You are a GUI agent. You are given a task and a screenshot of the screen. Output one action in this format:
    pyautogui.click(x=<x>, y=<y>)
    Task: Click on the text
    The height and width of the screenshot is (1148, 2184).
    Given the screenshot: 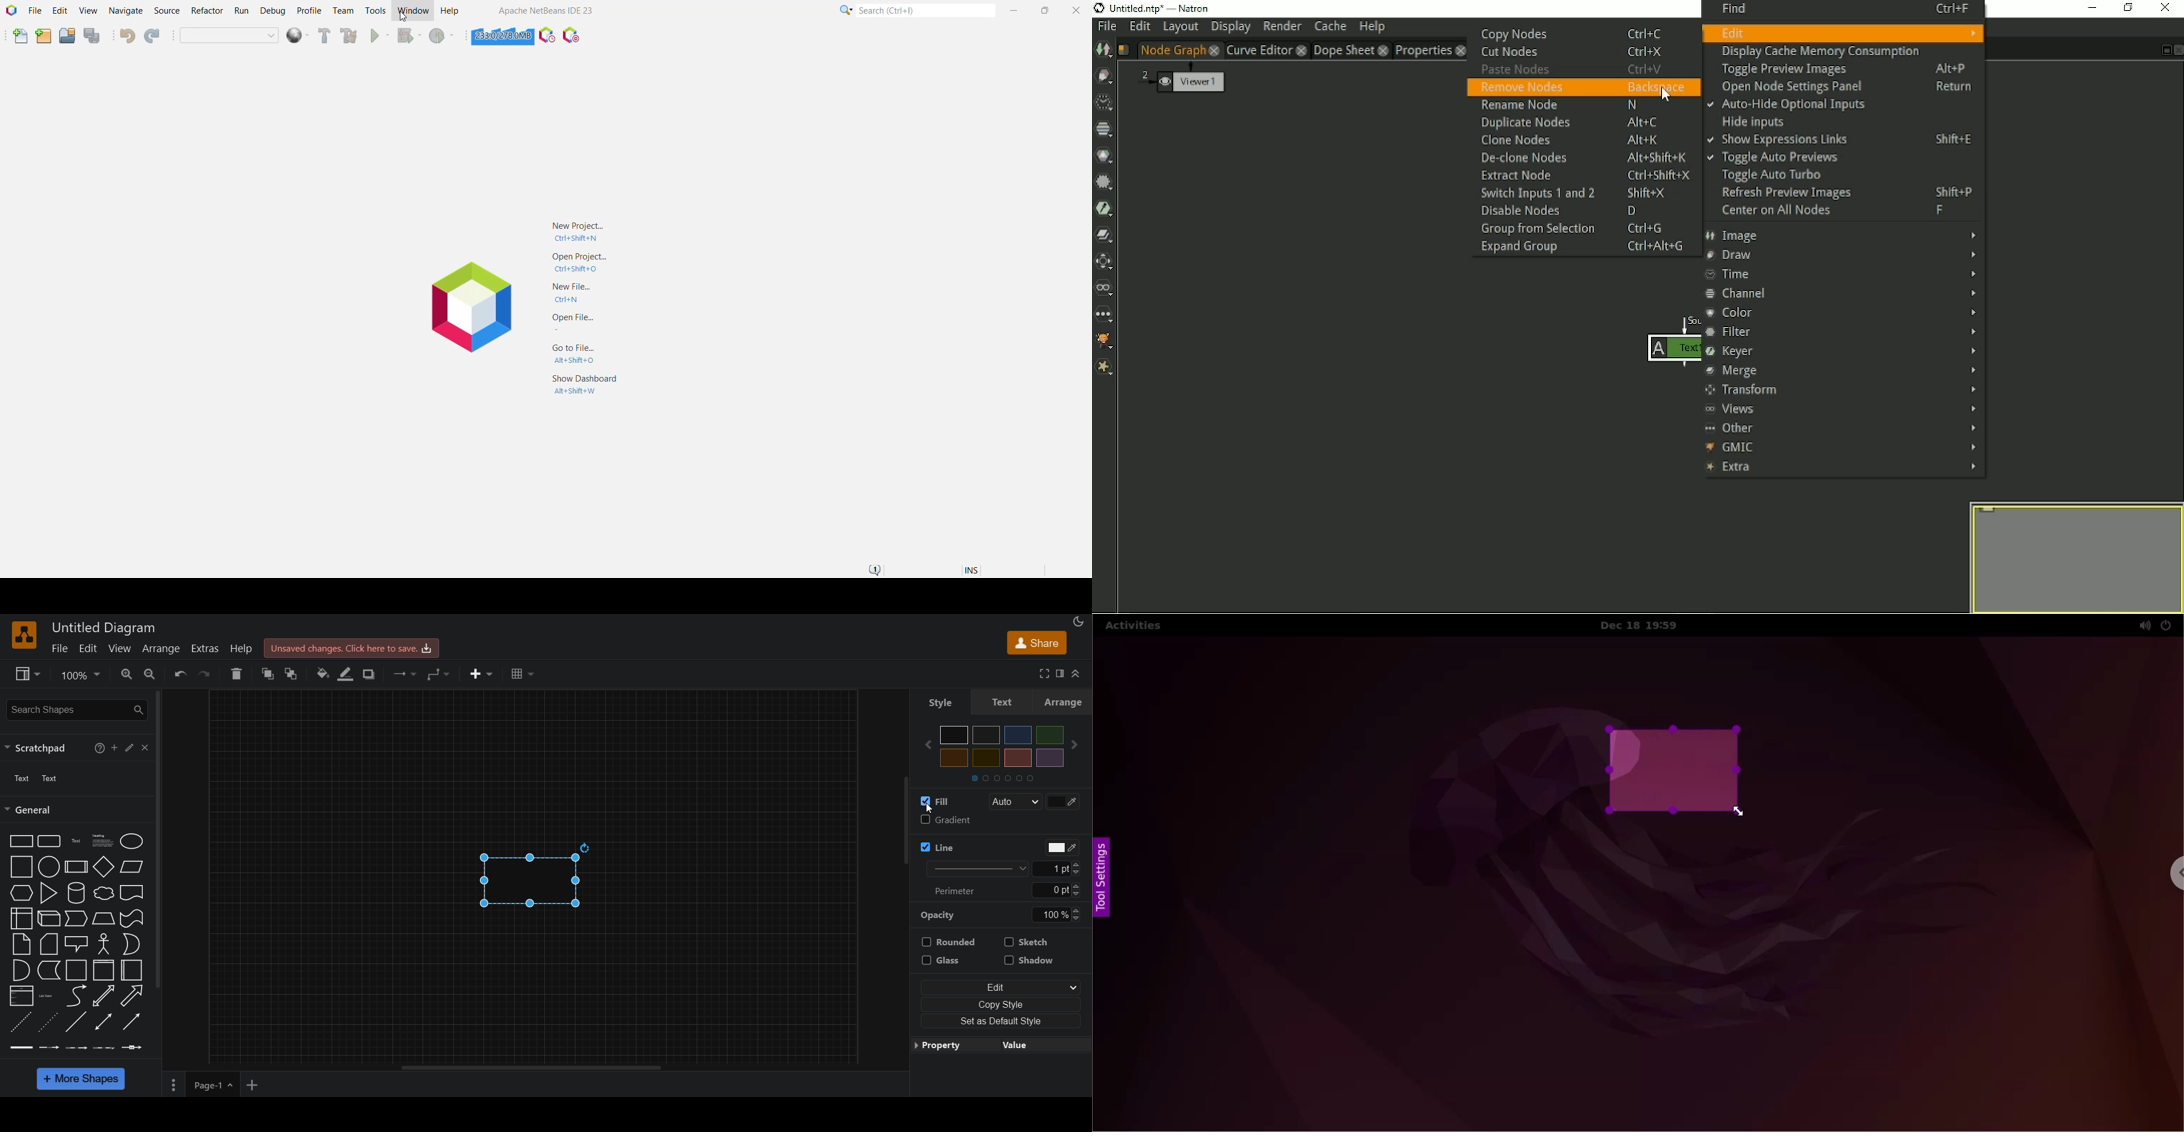 What is the action you would take?
    pyautogui.click(x=35, y=778)
    